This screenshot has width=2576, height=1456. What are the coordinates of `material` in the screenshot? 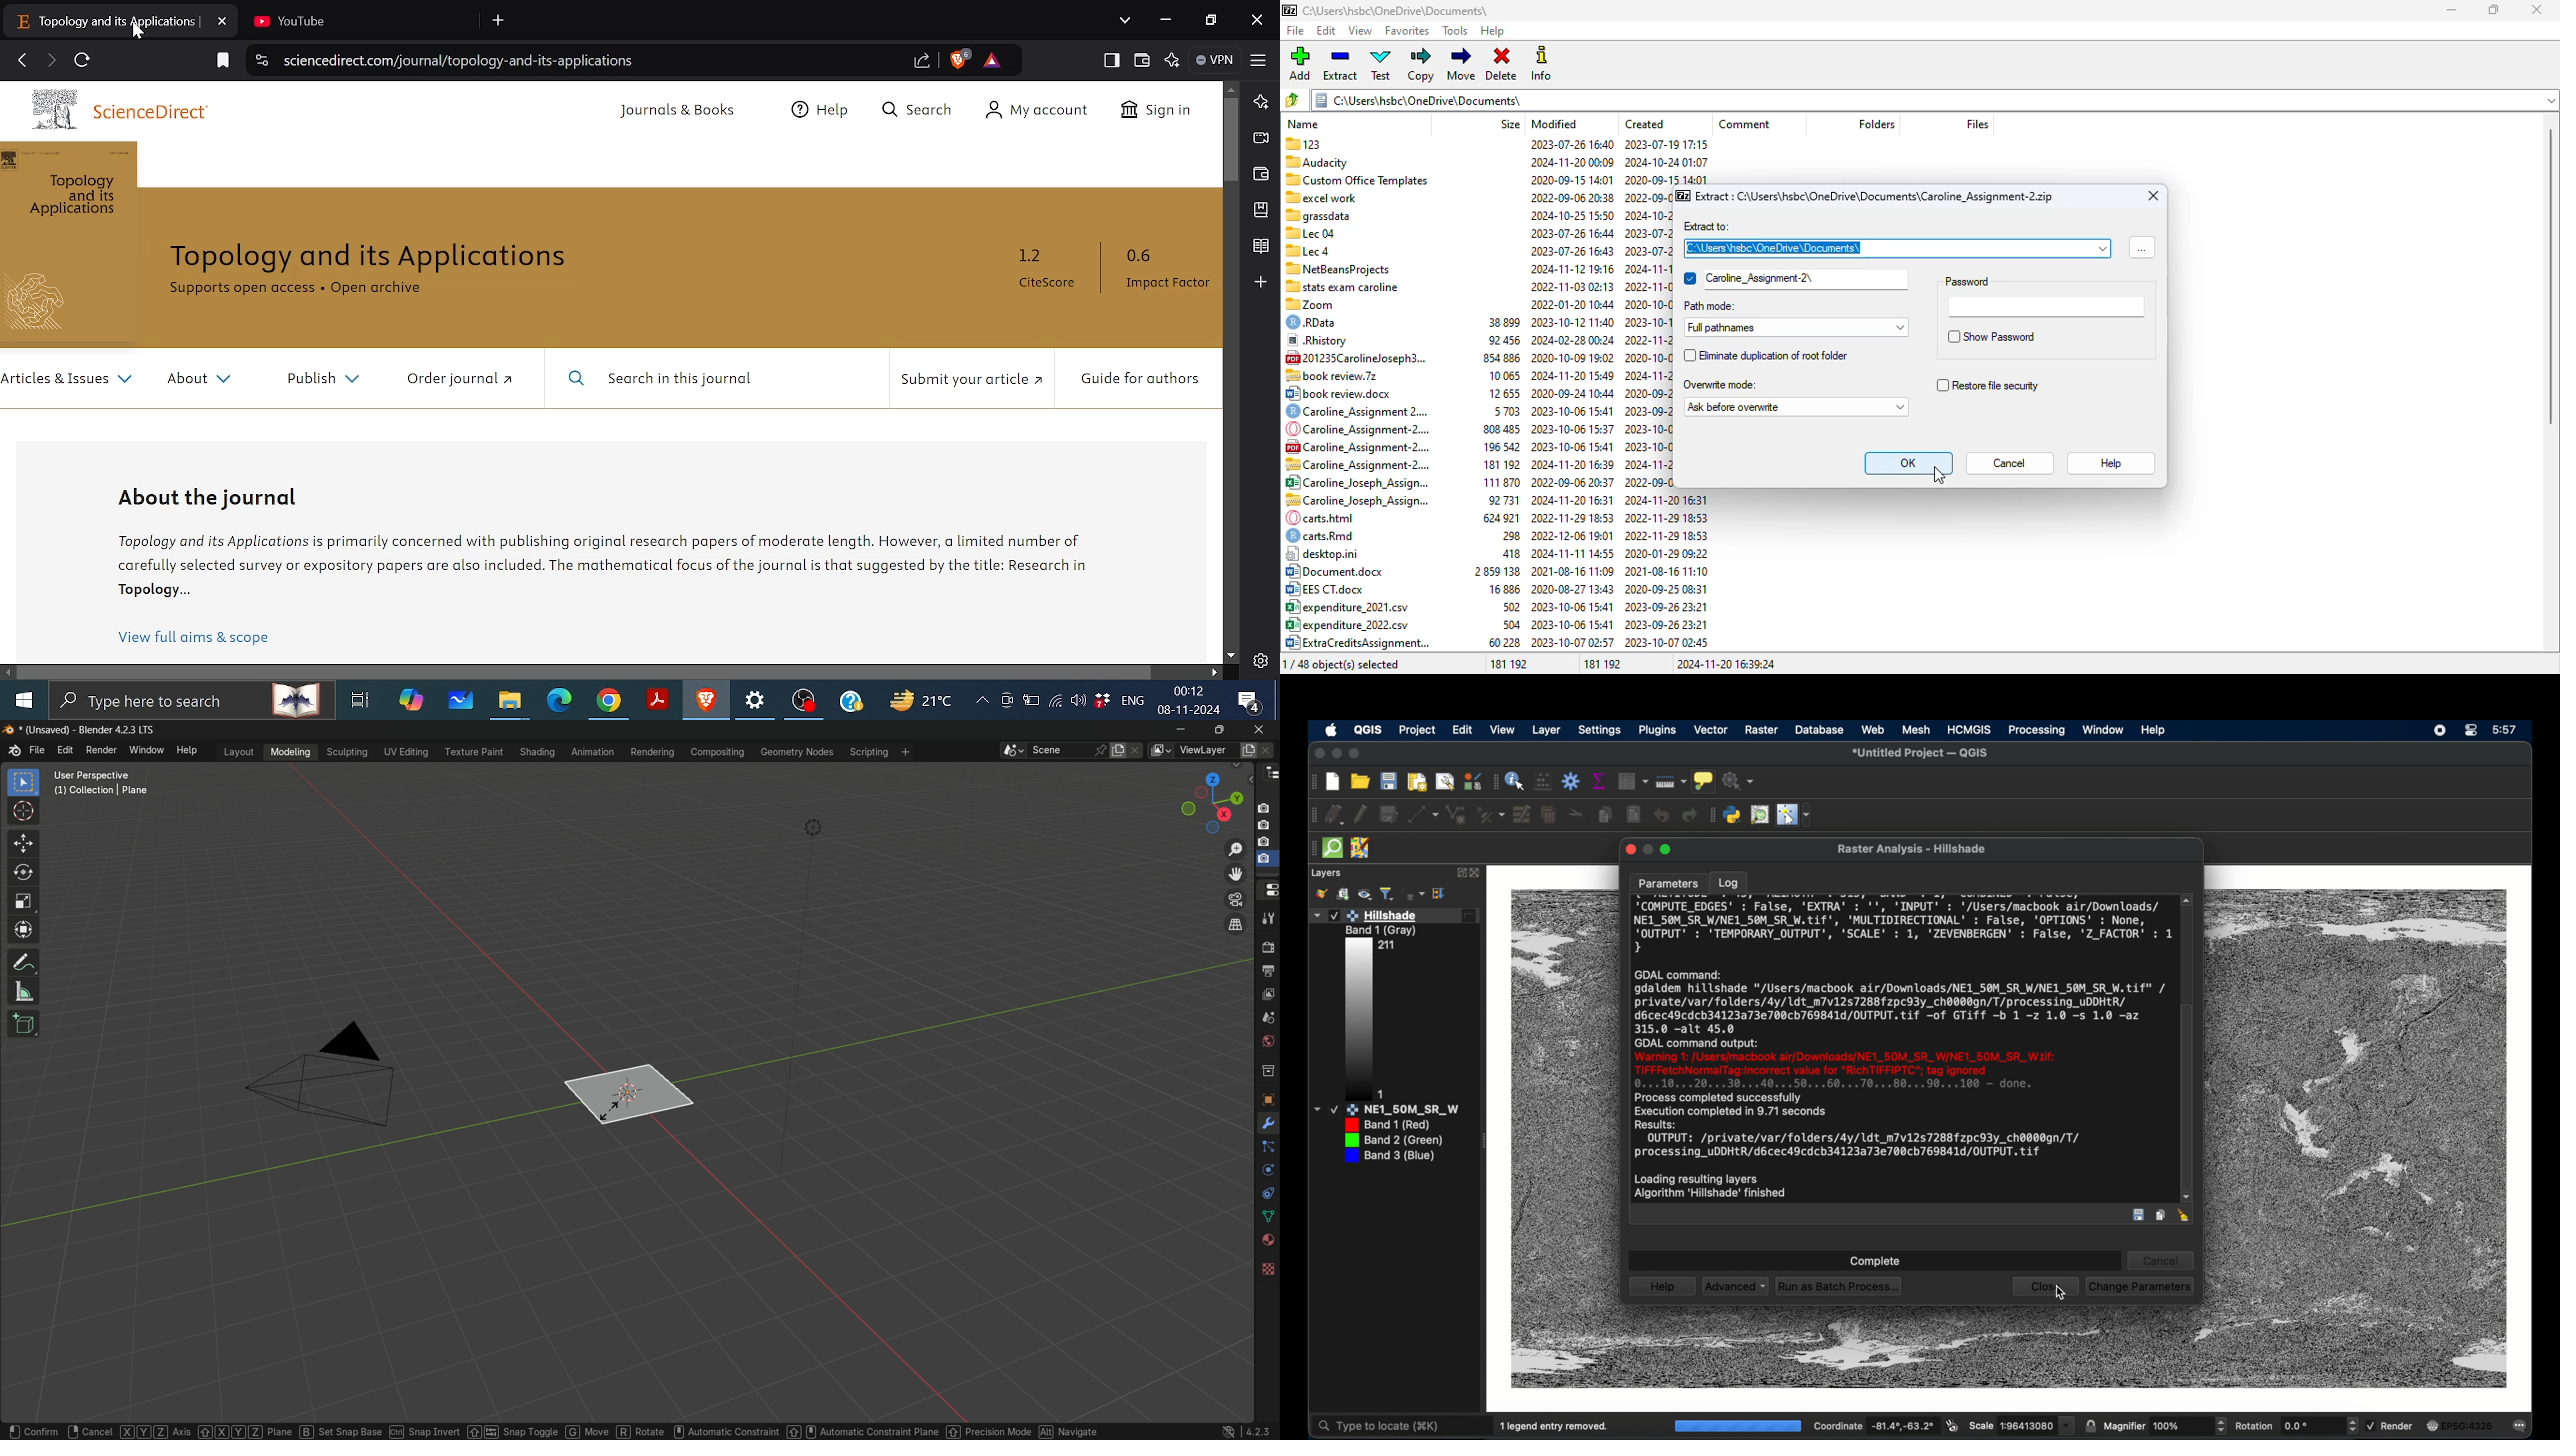 It's located at (1267, 1240).